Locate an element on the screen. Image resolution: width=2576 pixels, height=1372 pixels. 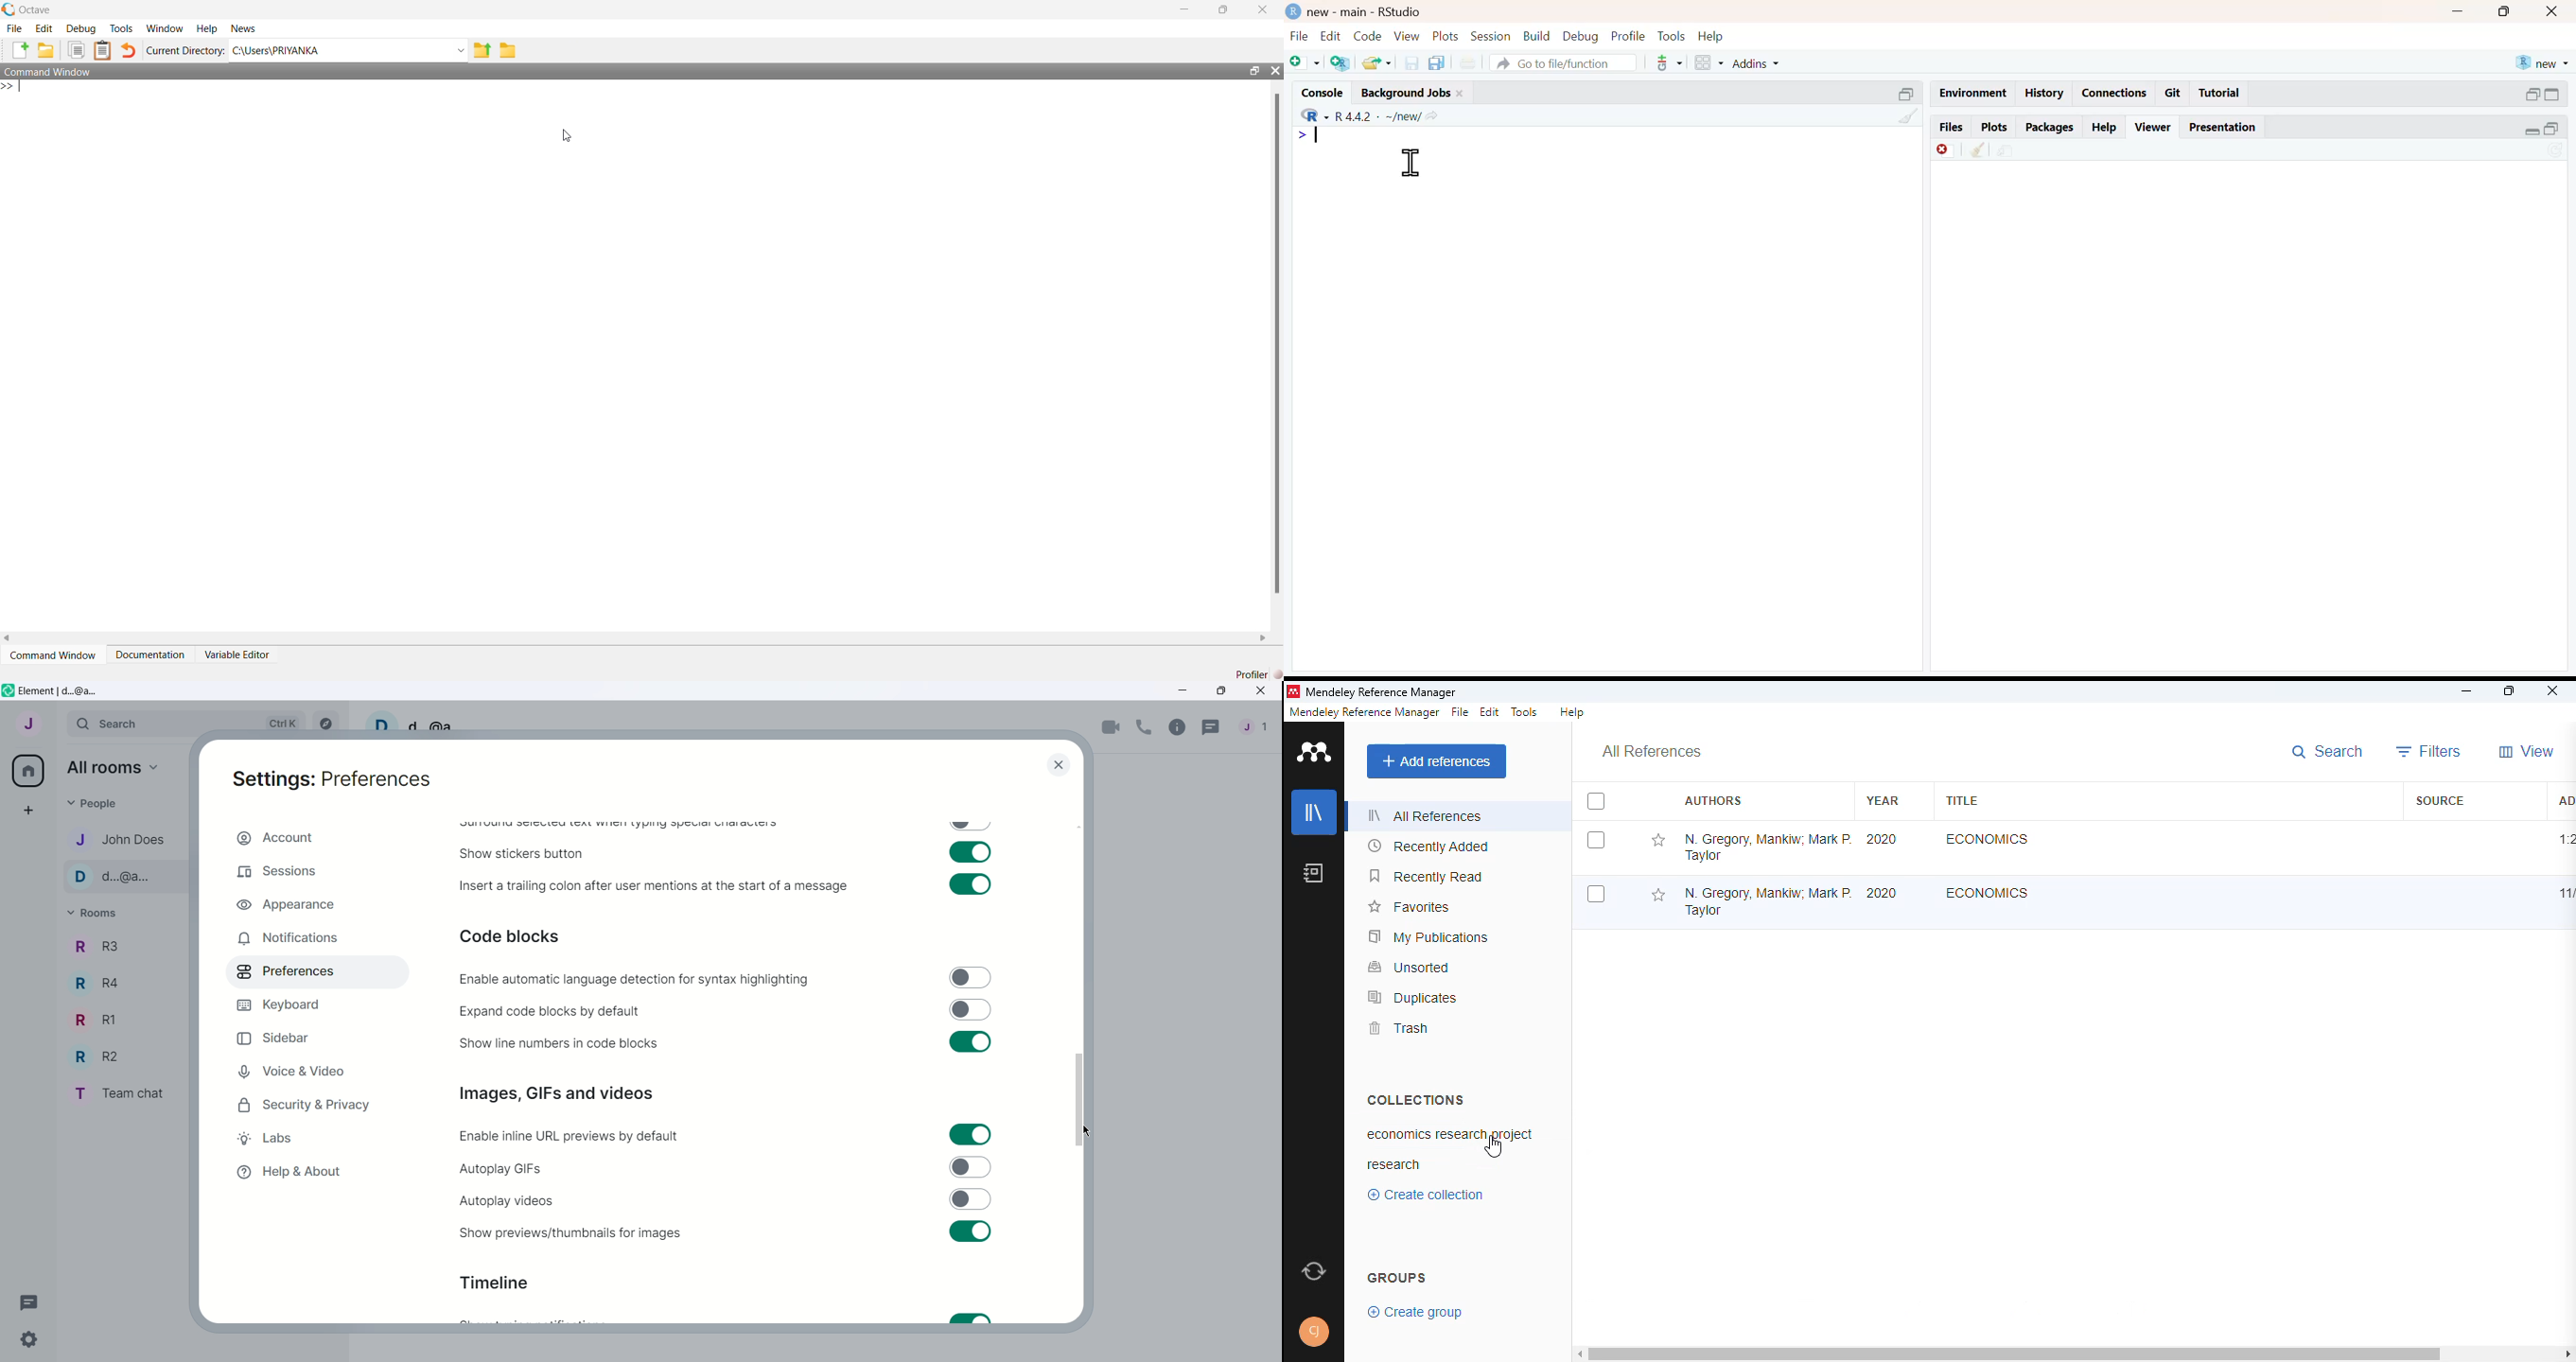
add this reference to favorites is located at coordinates (1657, 841).